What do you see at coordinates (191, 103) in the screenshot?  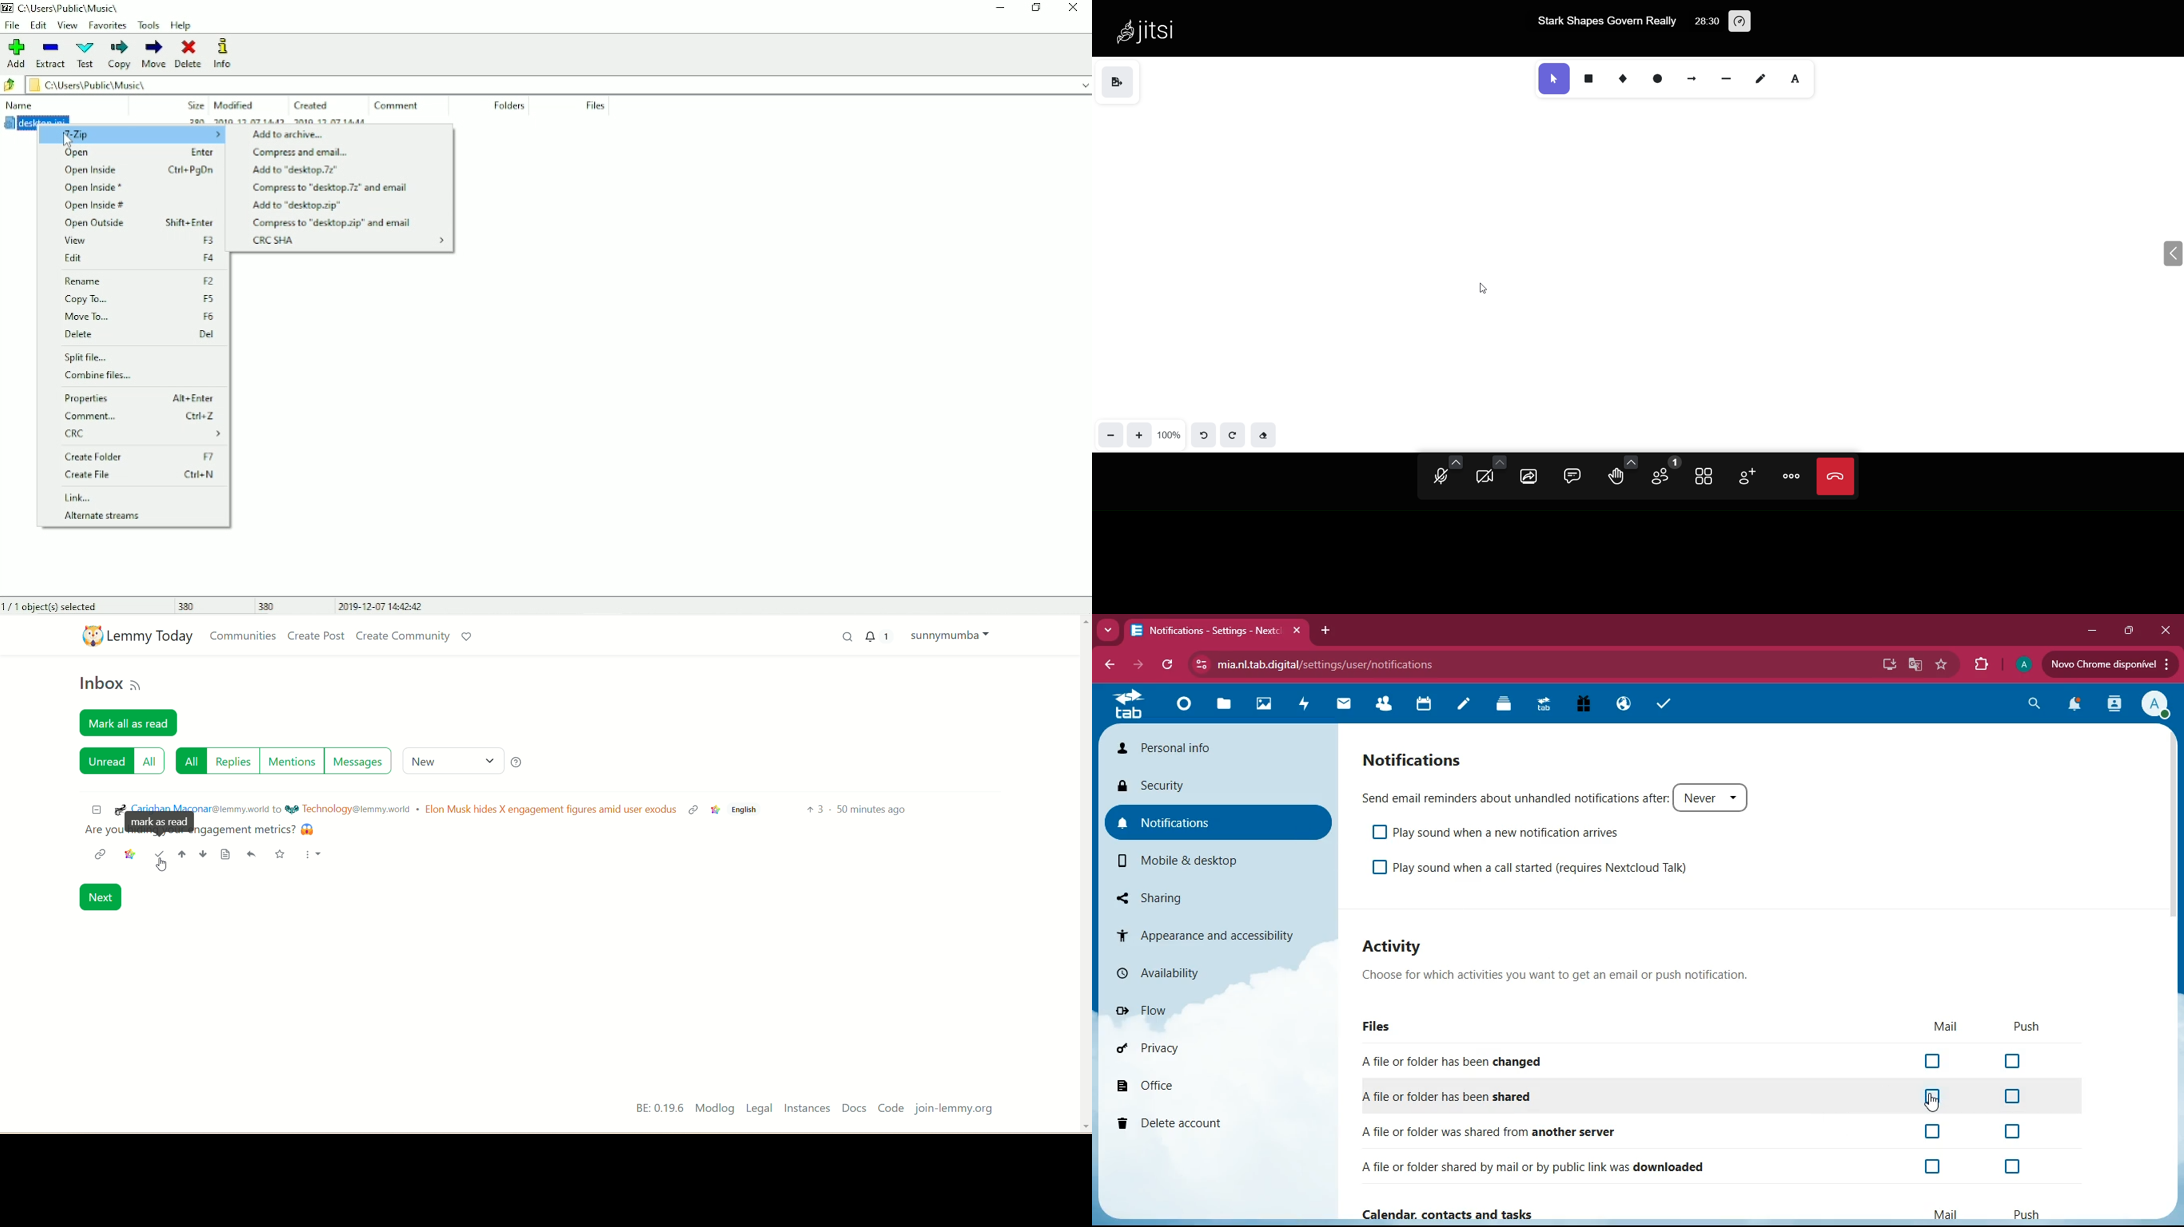 I see `Size` at bounding box center [191, 103].